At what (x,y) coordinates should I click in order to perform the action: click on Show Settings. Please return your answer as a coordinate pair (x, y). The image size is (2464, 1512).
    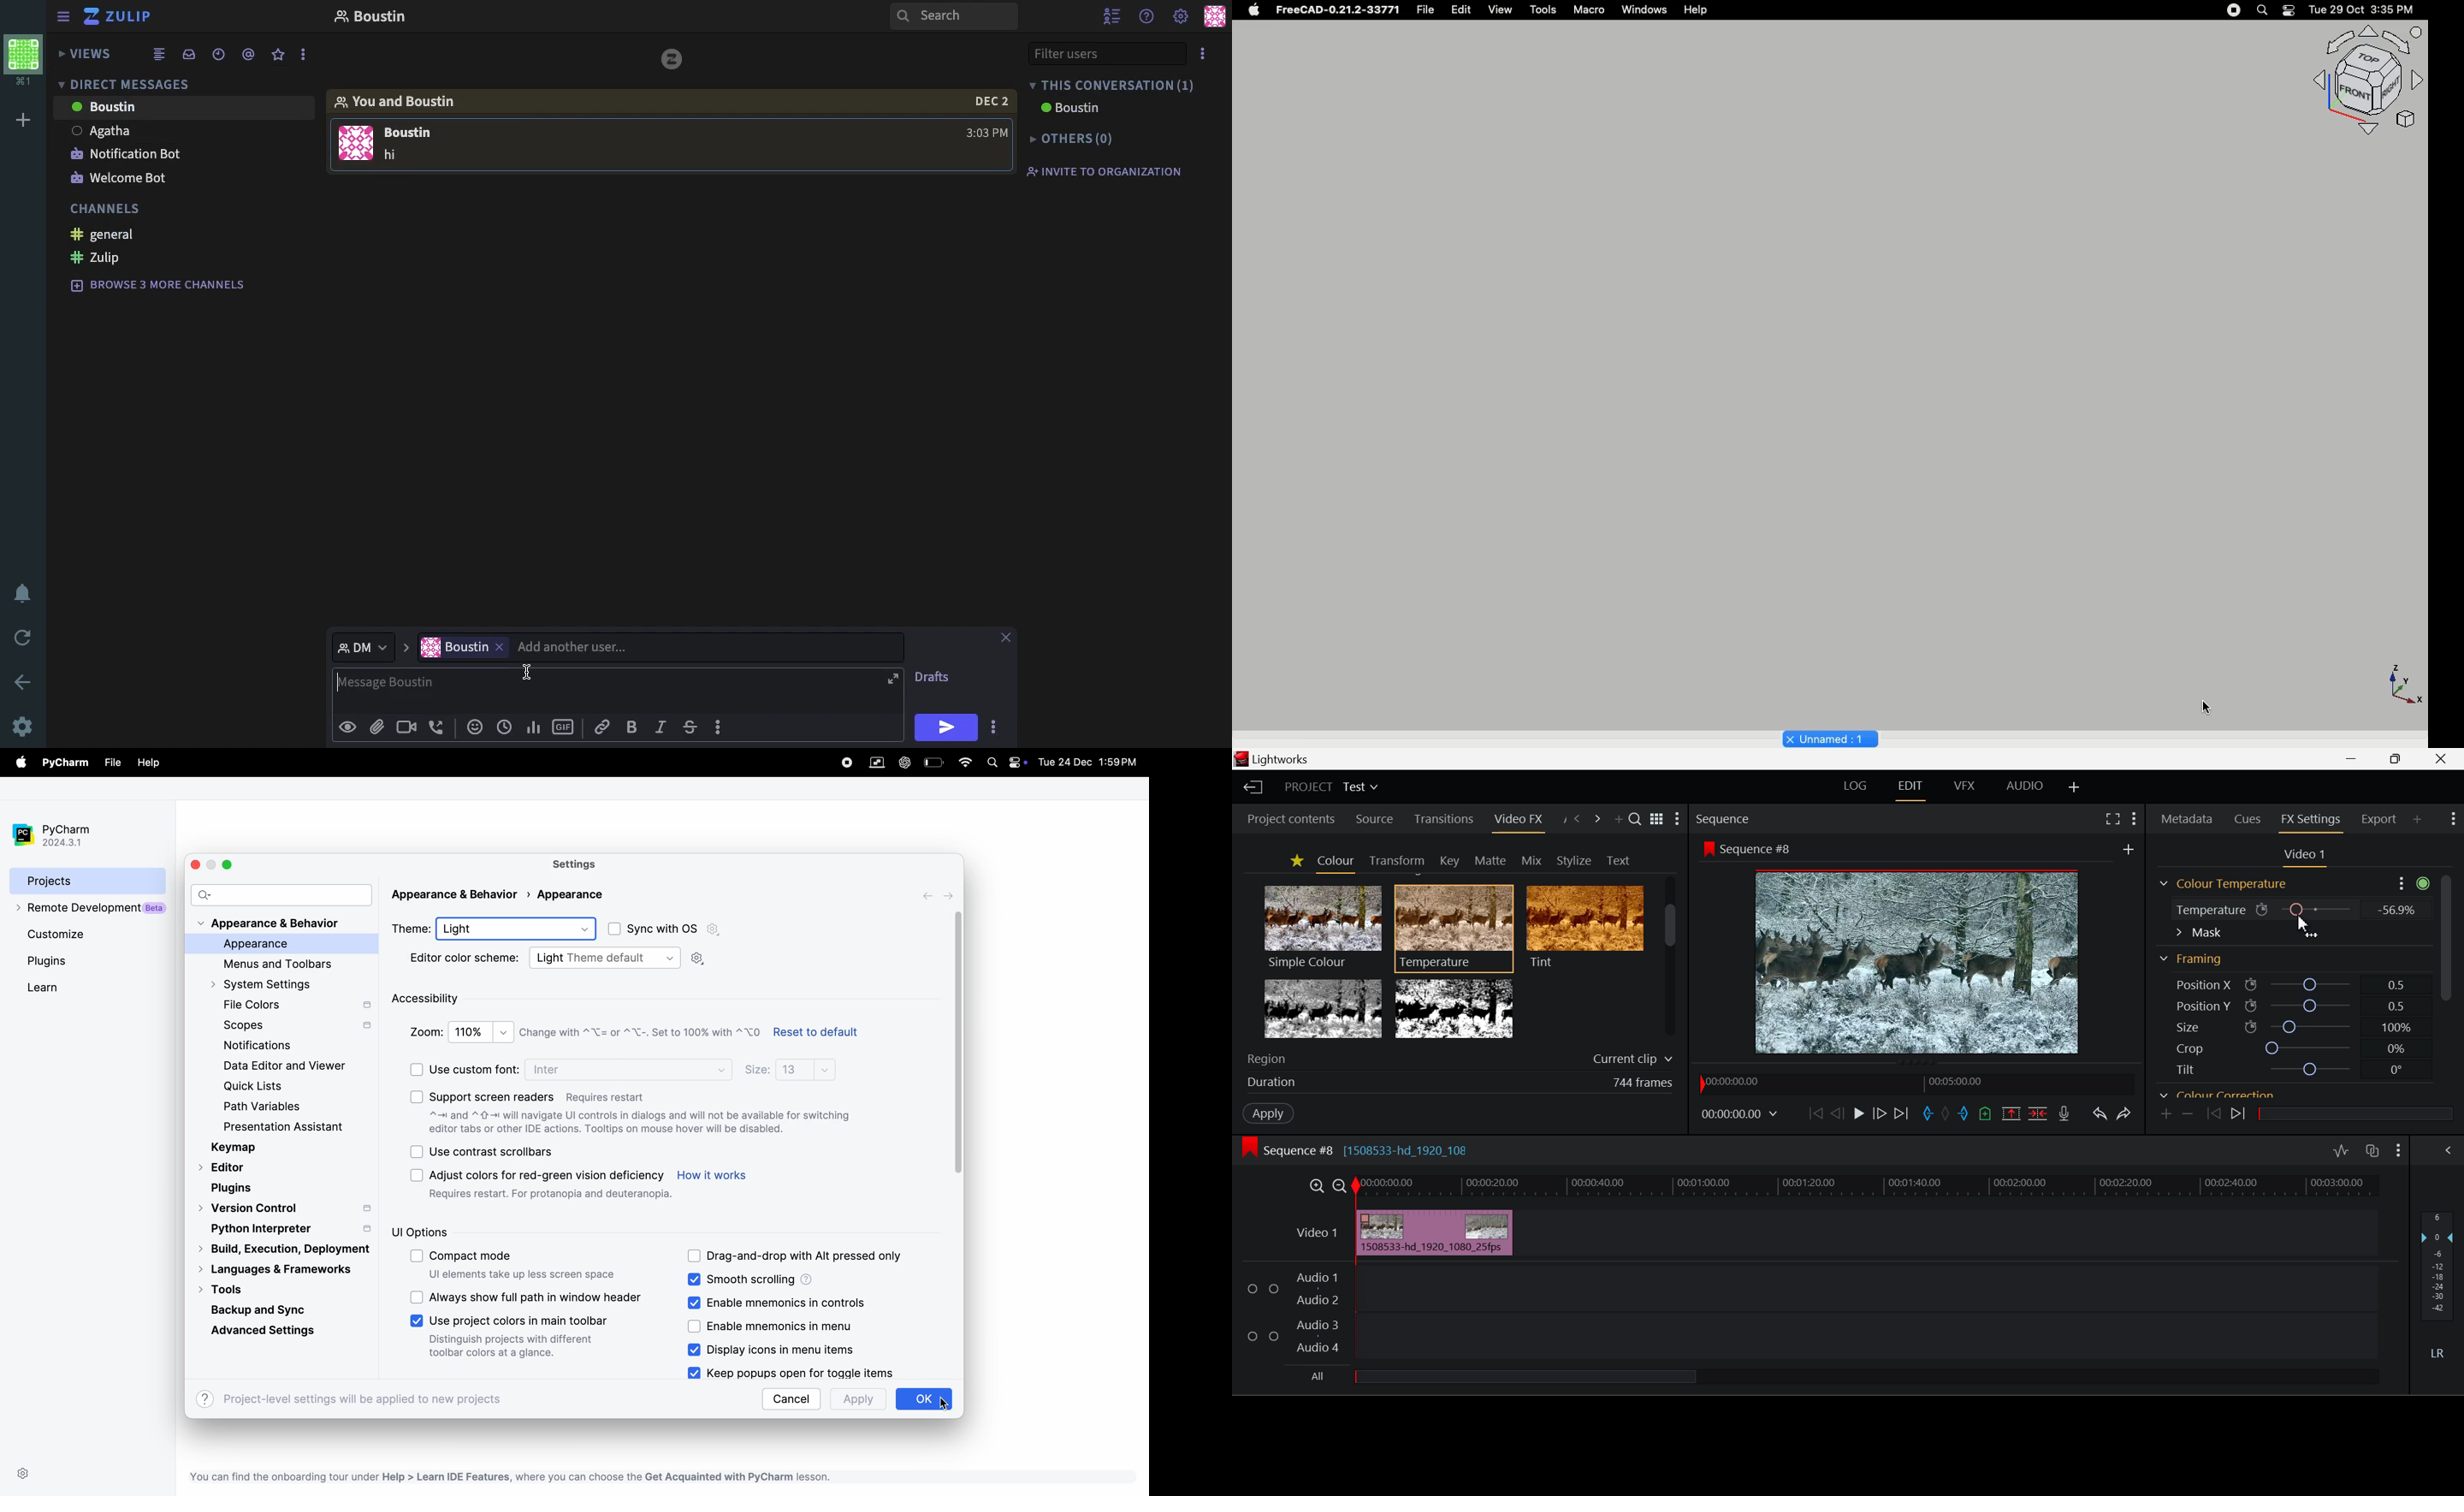
    Looking at the image, I should click on (2133, 820).